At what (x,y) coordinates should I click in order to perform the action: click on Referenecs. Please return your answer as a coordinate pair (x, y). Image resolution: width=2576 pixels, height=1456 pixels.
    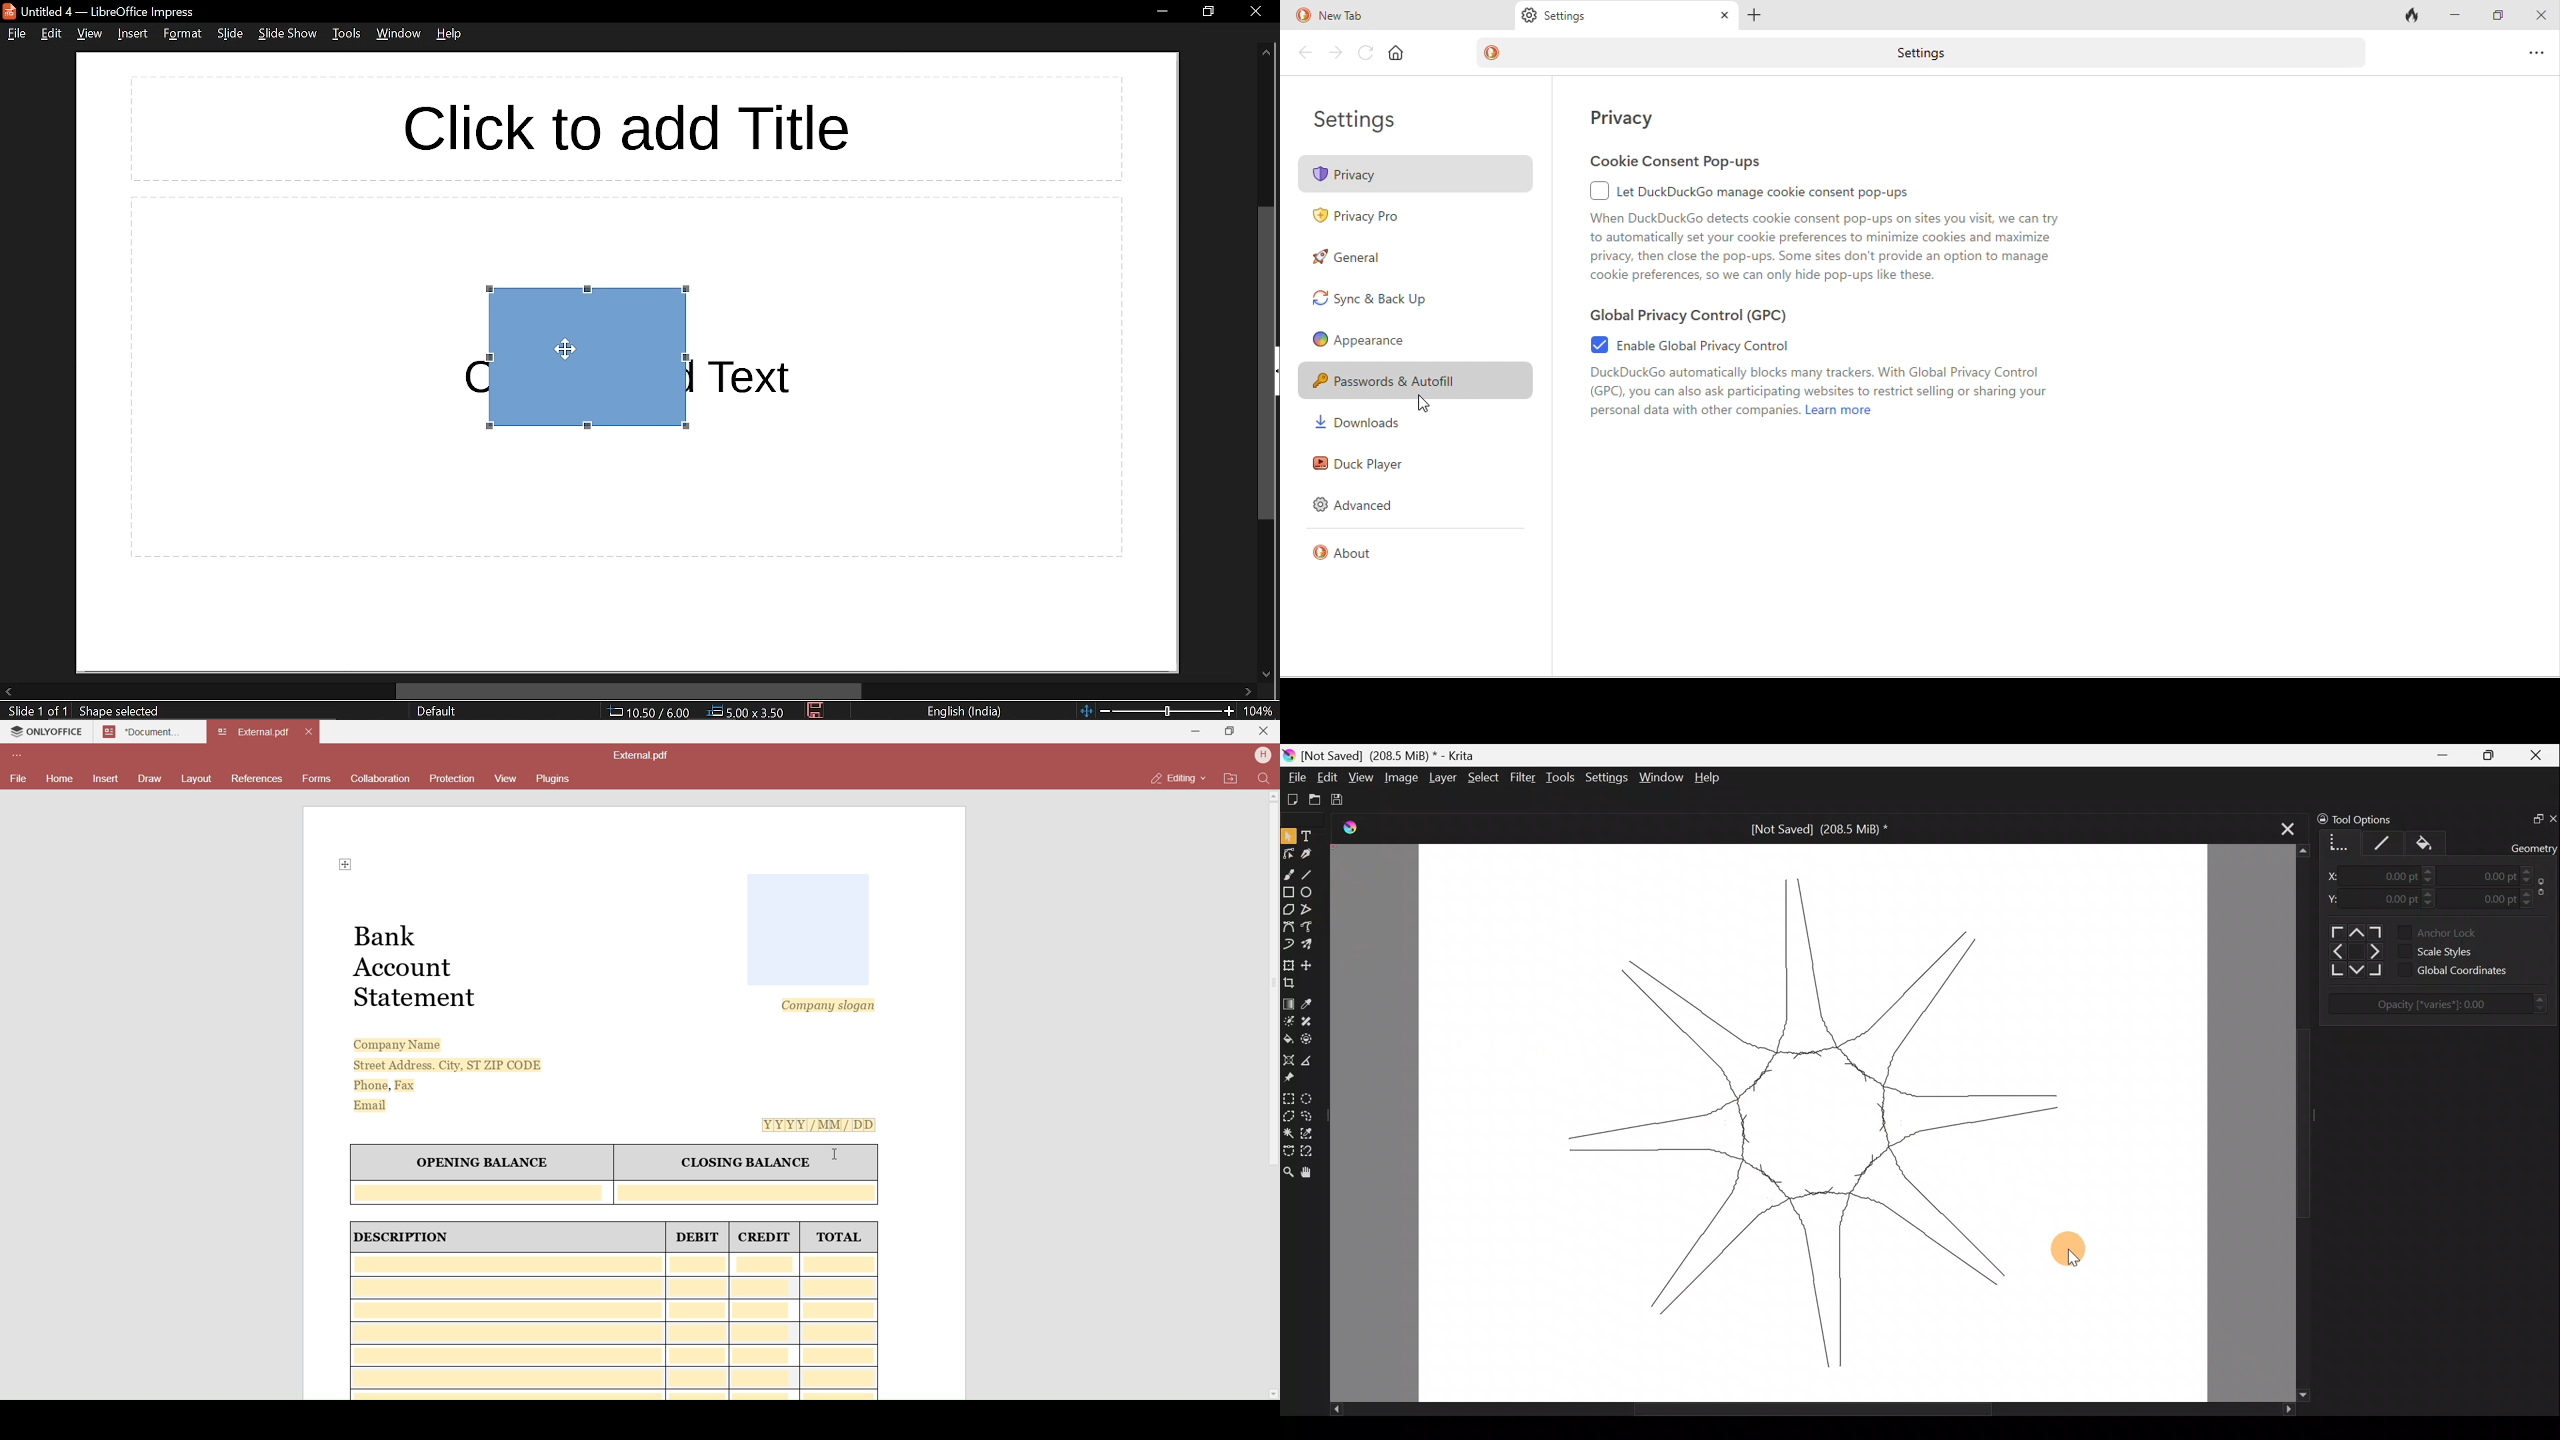
    Looking at the image, I should click on (257, 780).